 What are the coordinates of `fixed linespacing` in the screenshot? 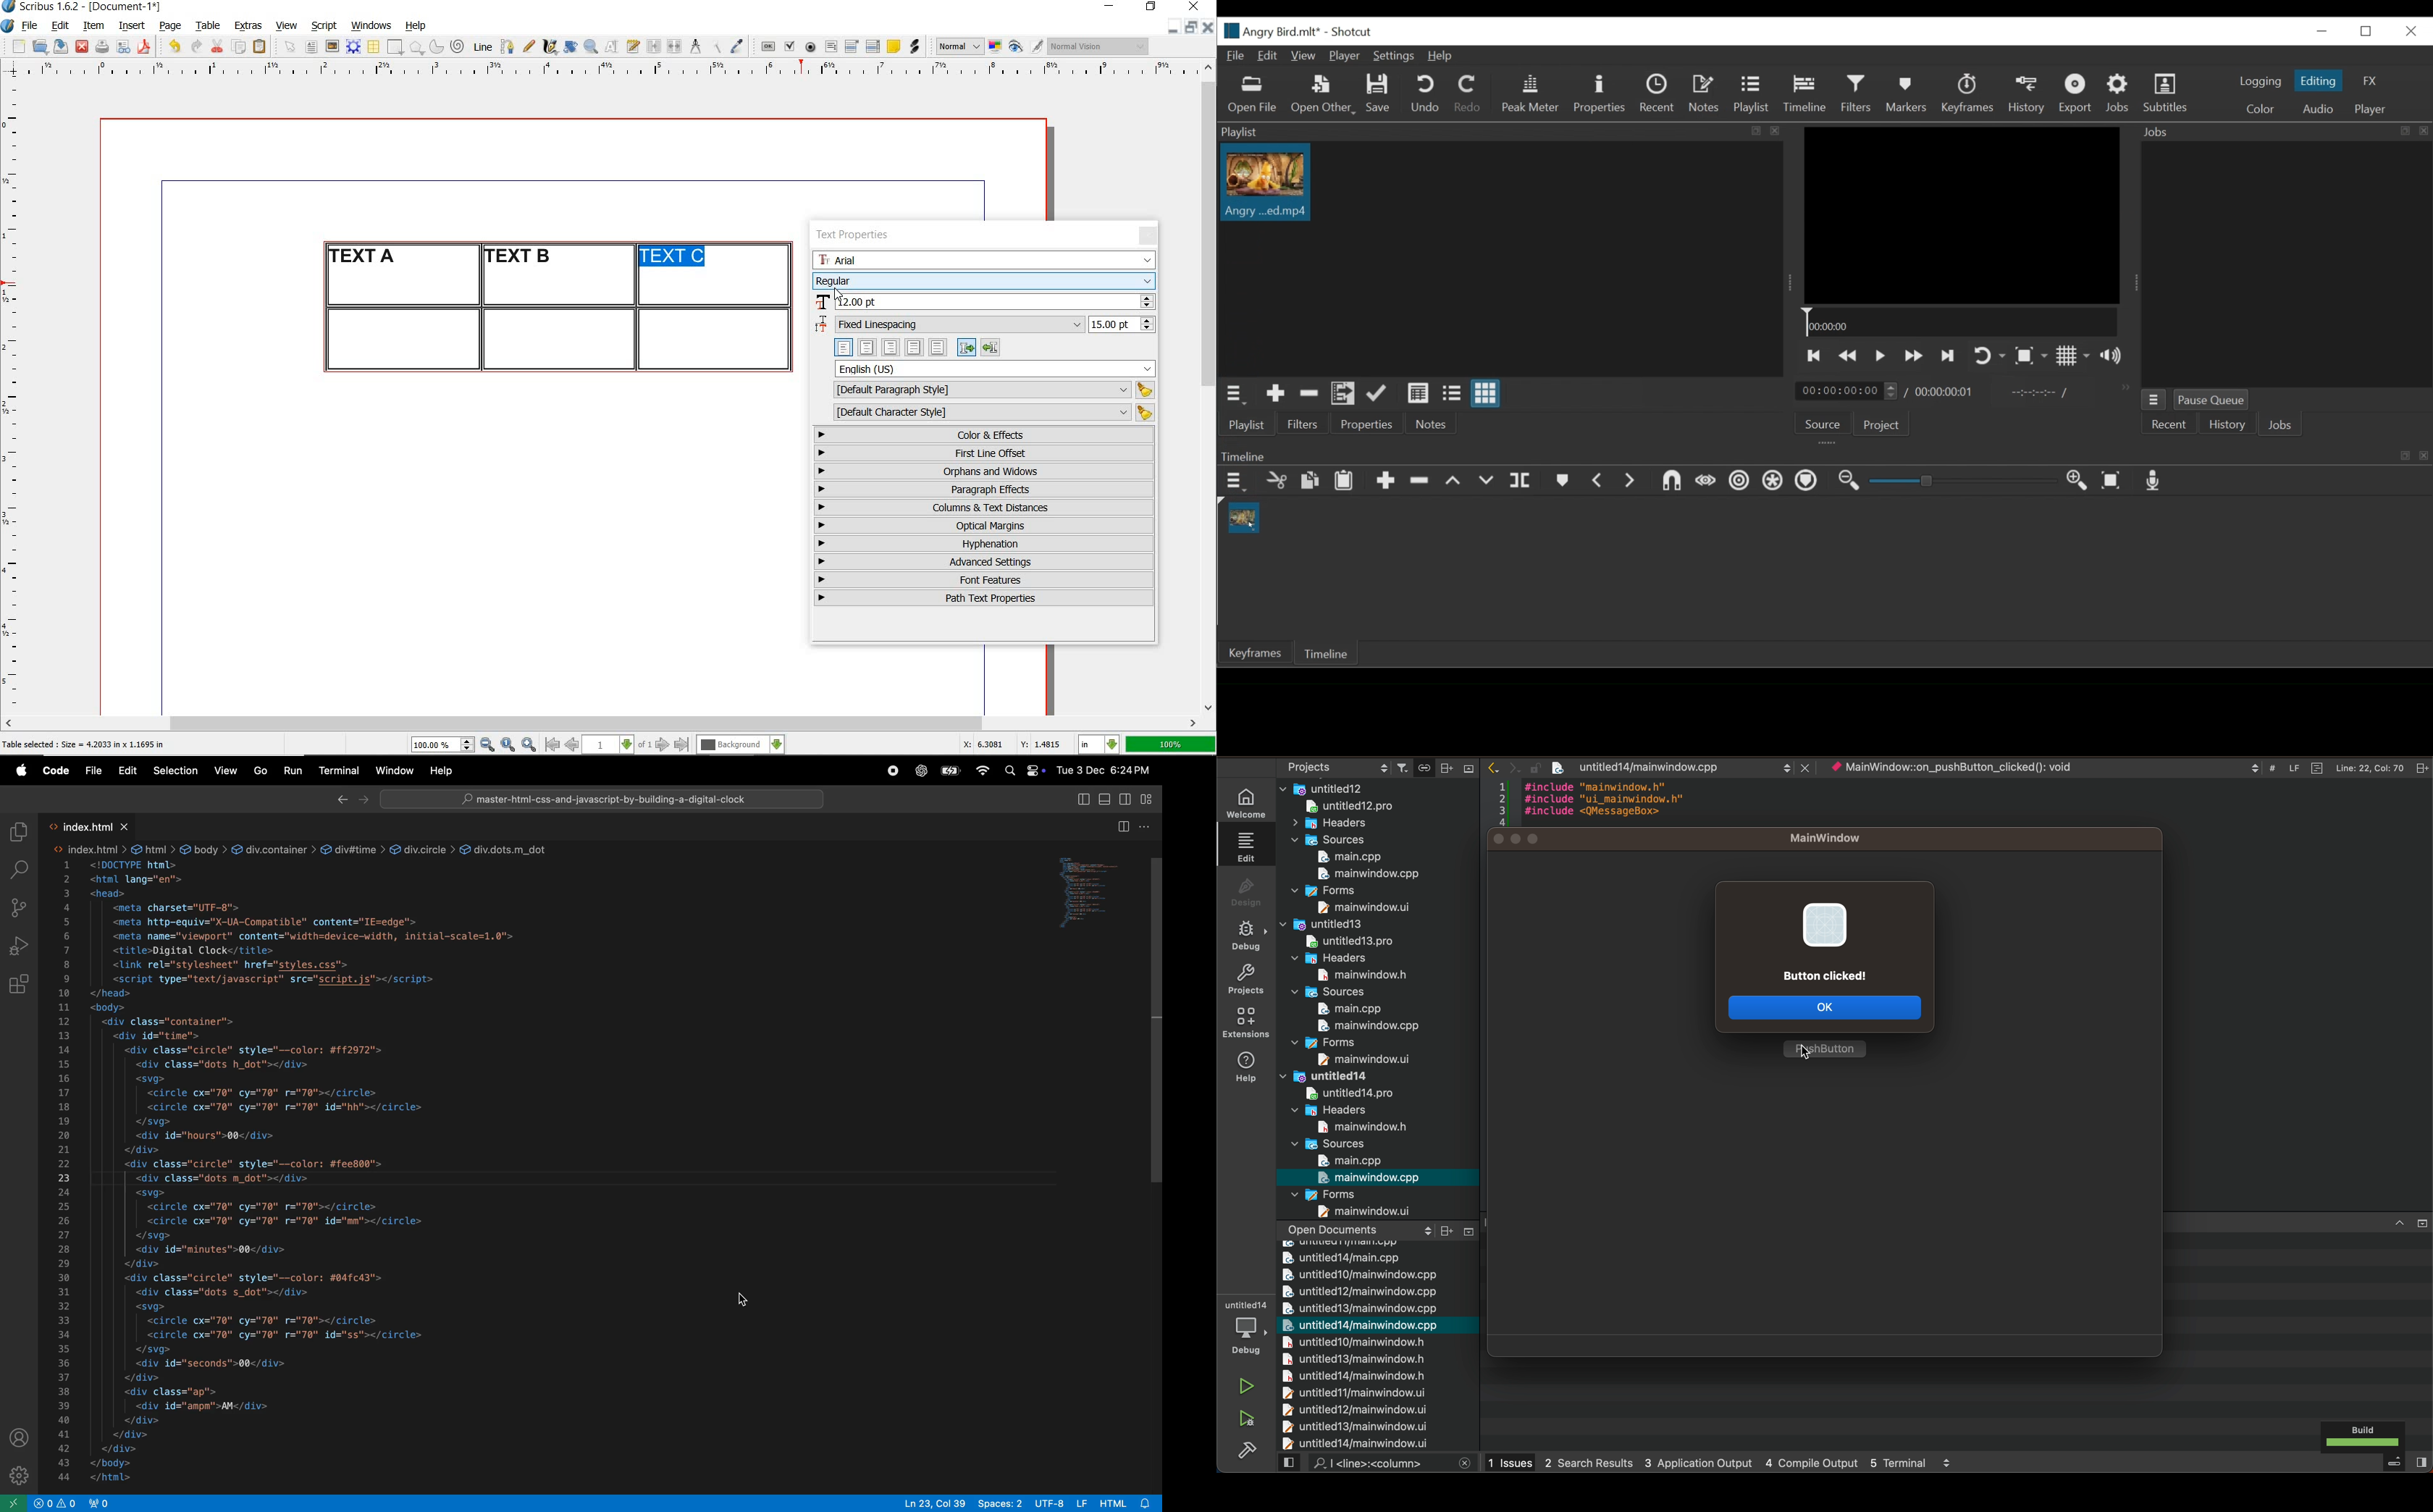 It's located at (985, 325).